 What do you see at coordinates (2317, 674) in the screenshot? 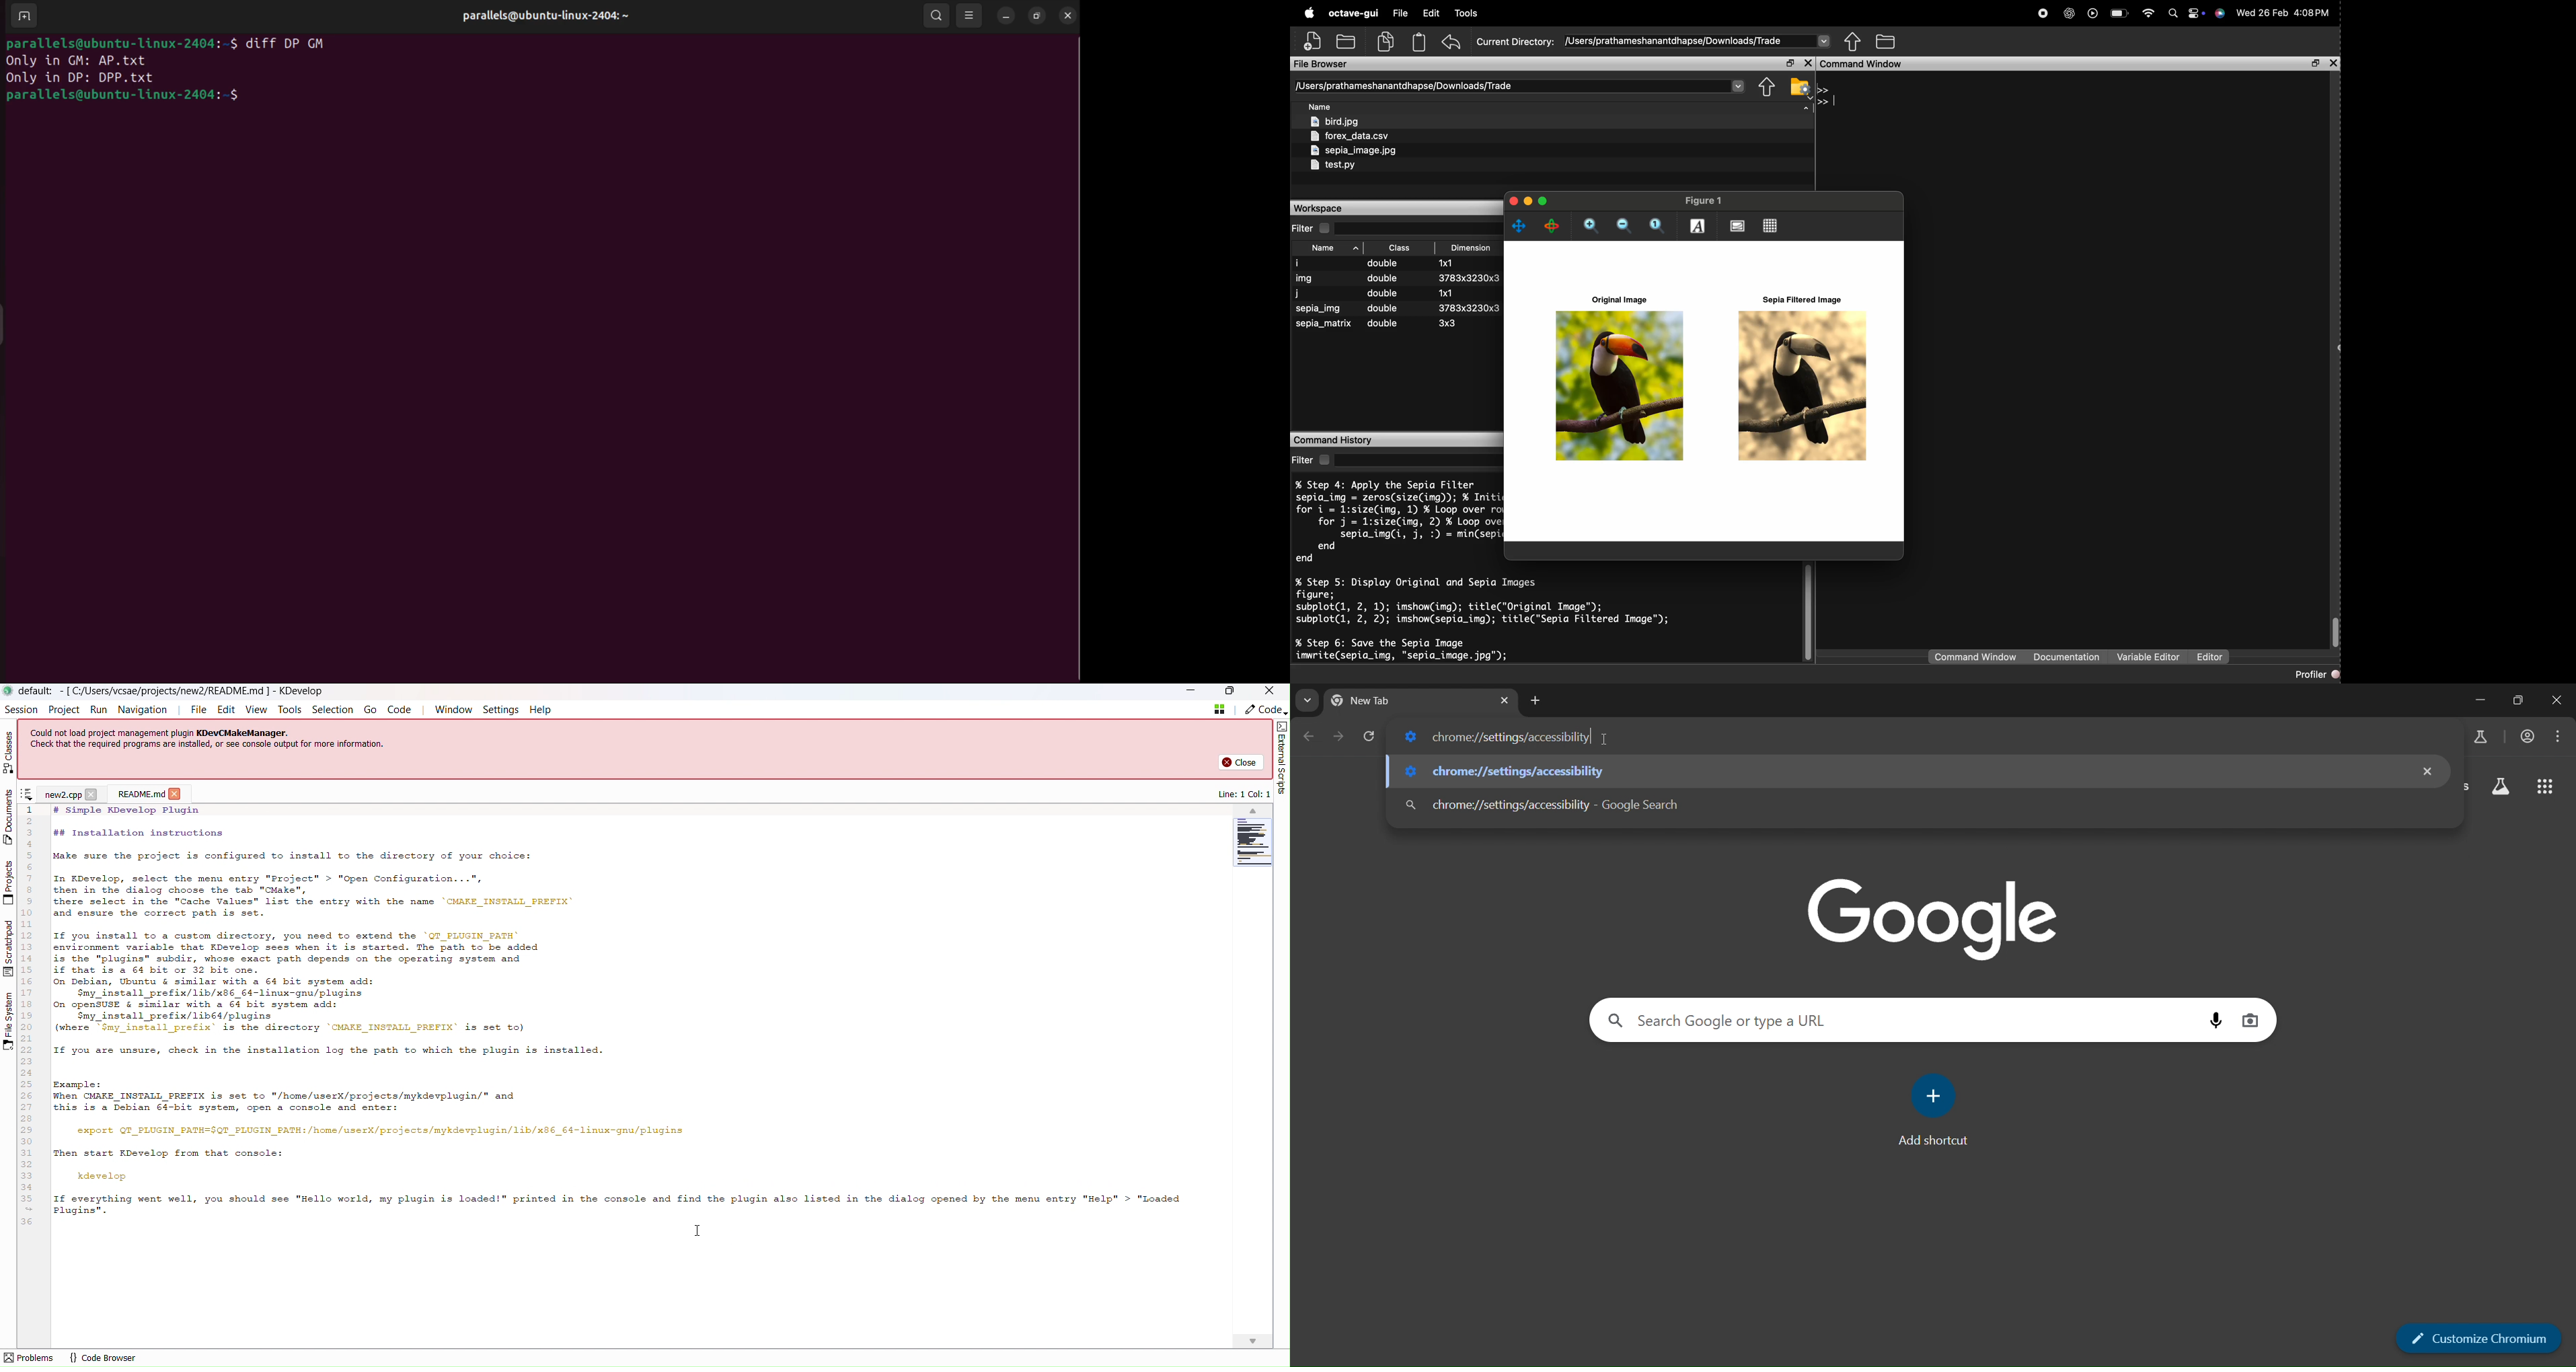
I see `Profiler @` at bounding box center [2317, 674].